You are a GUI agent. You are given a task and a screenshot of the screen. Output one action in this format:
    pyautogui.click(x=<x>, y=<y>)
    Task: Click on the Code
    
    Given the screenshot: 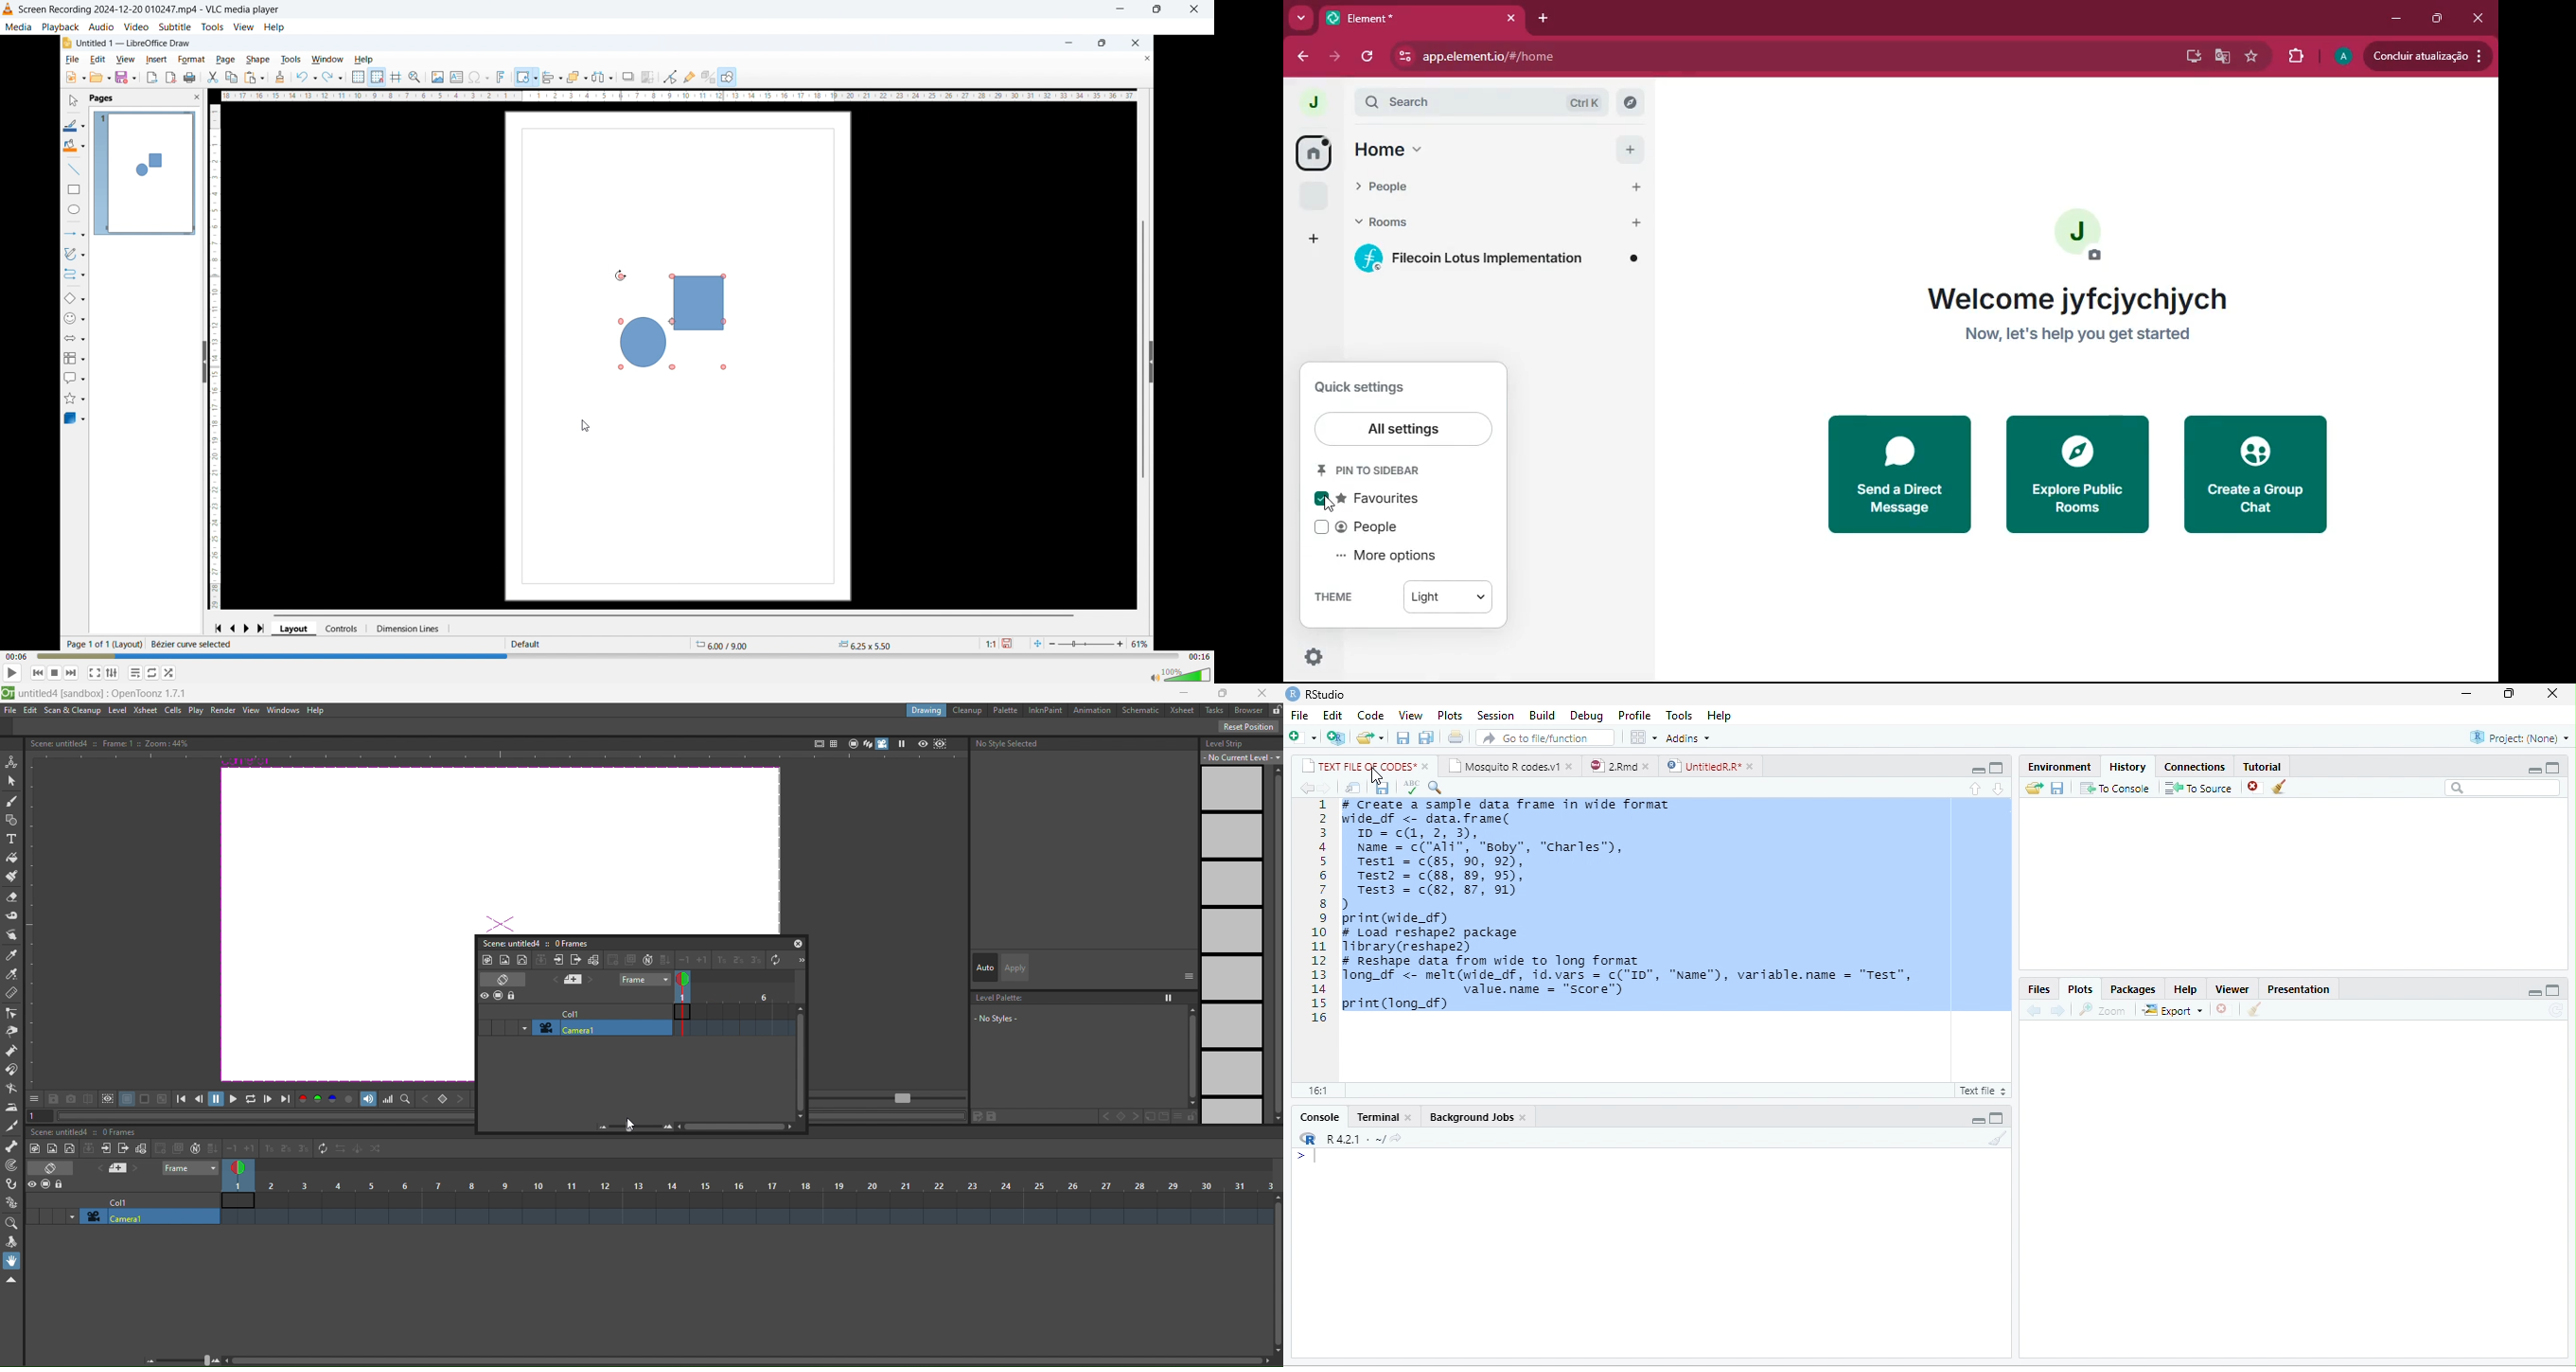 What is the action you would take?
    pyautogui.click(x=1370, y=716)
    